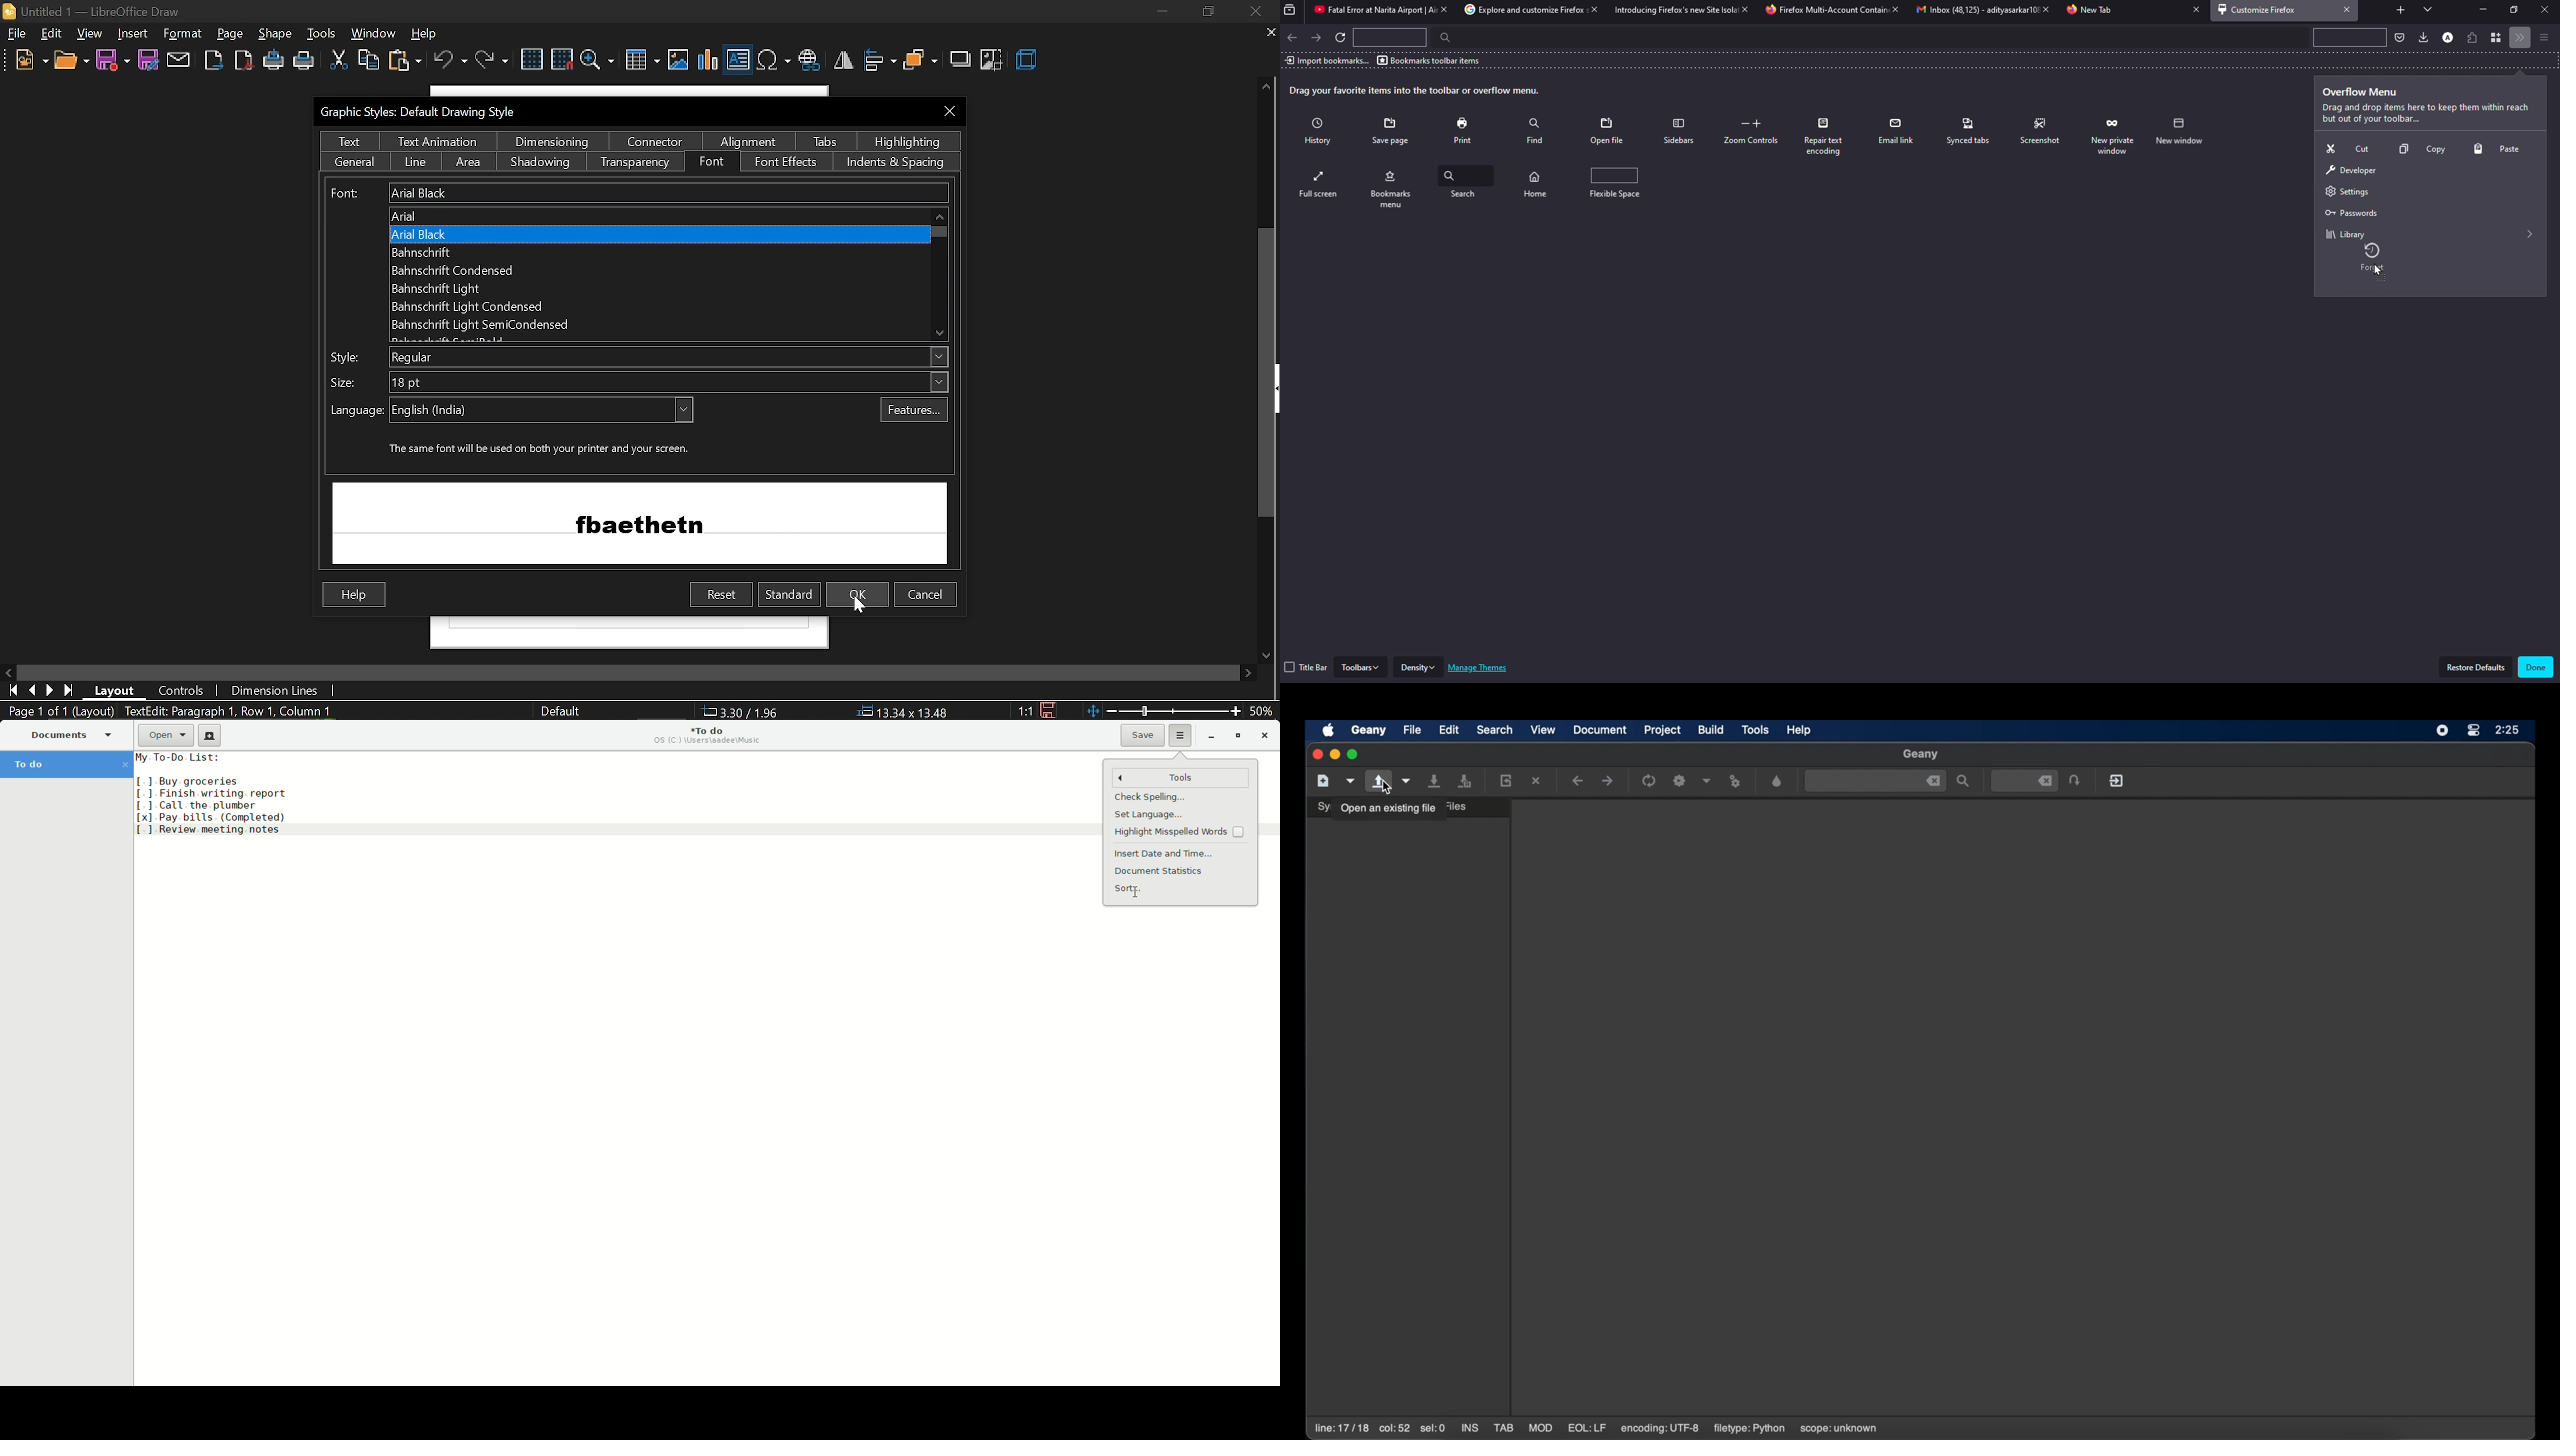  Describe the element at coordinates (709, 61) in the screenshot. I see `insert chart` at that location.